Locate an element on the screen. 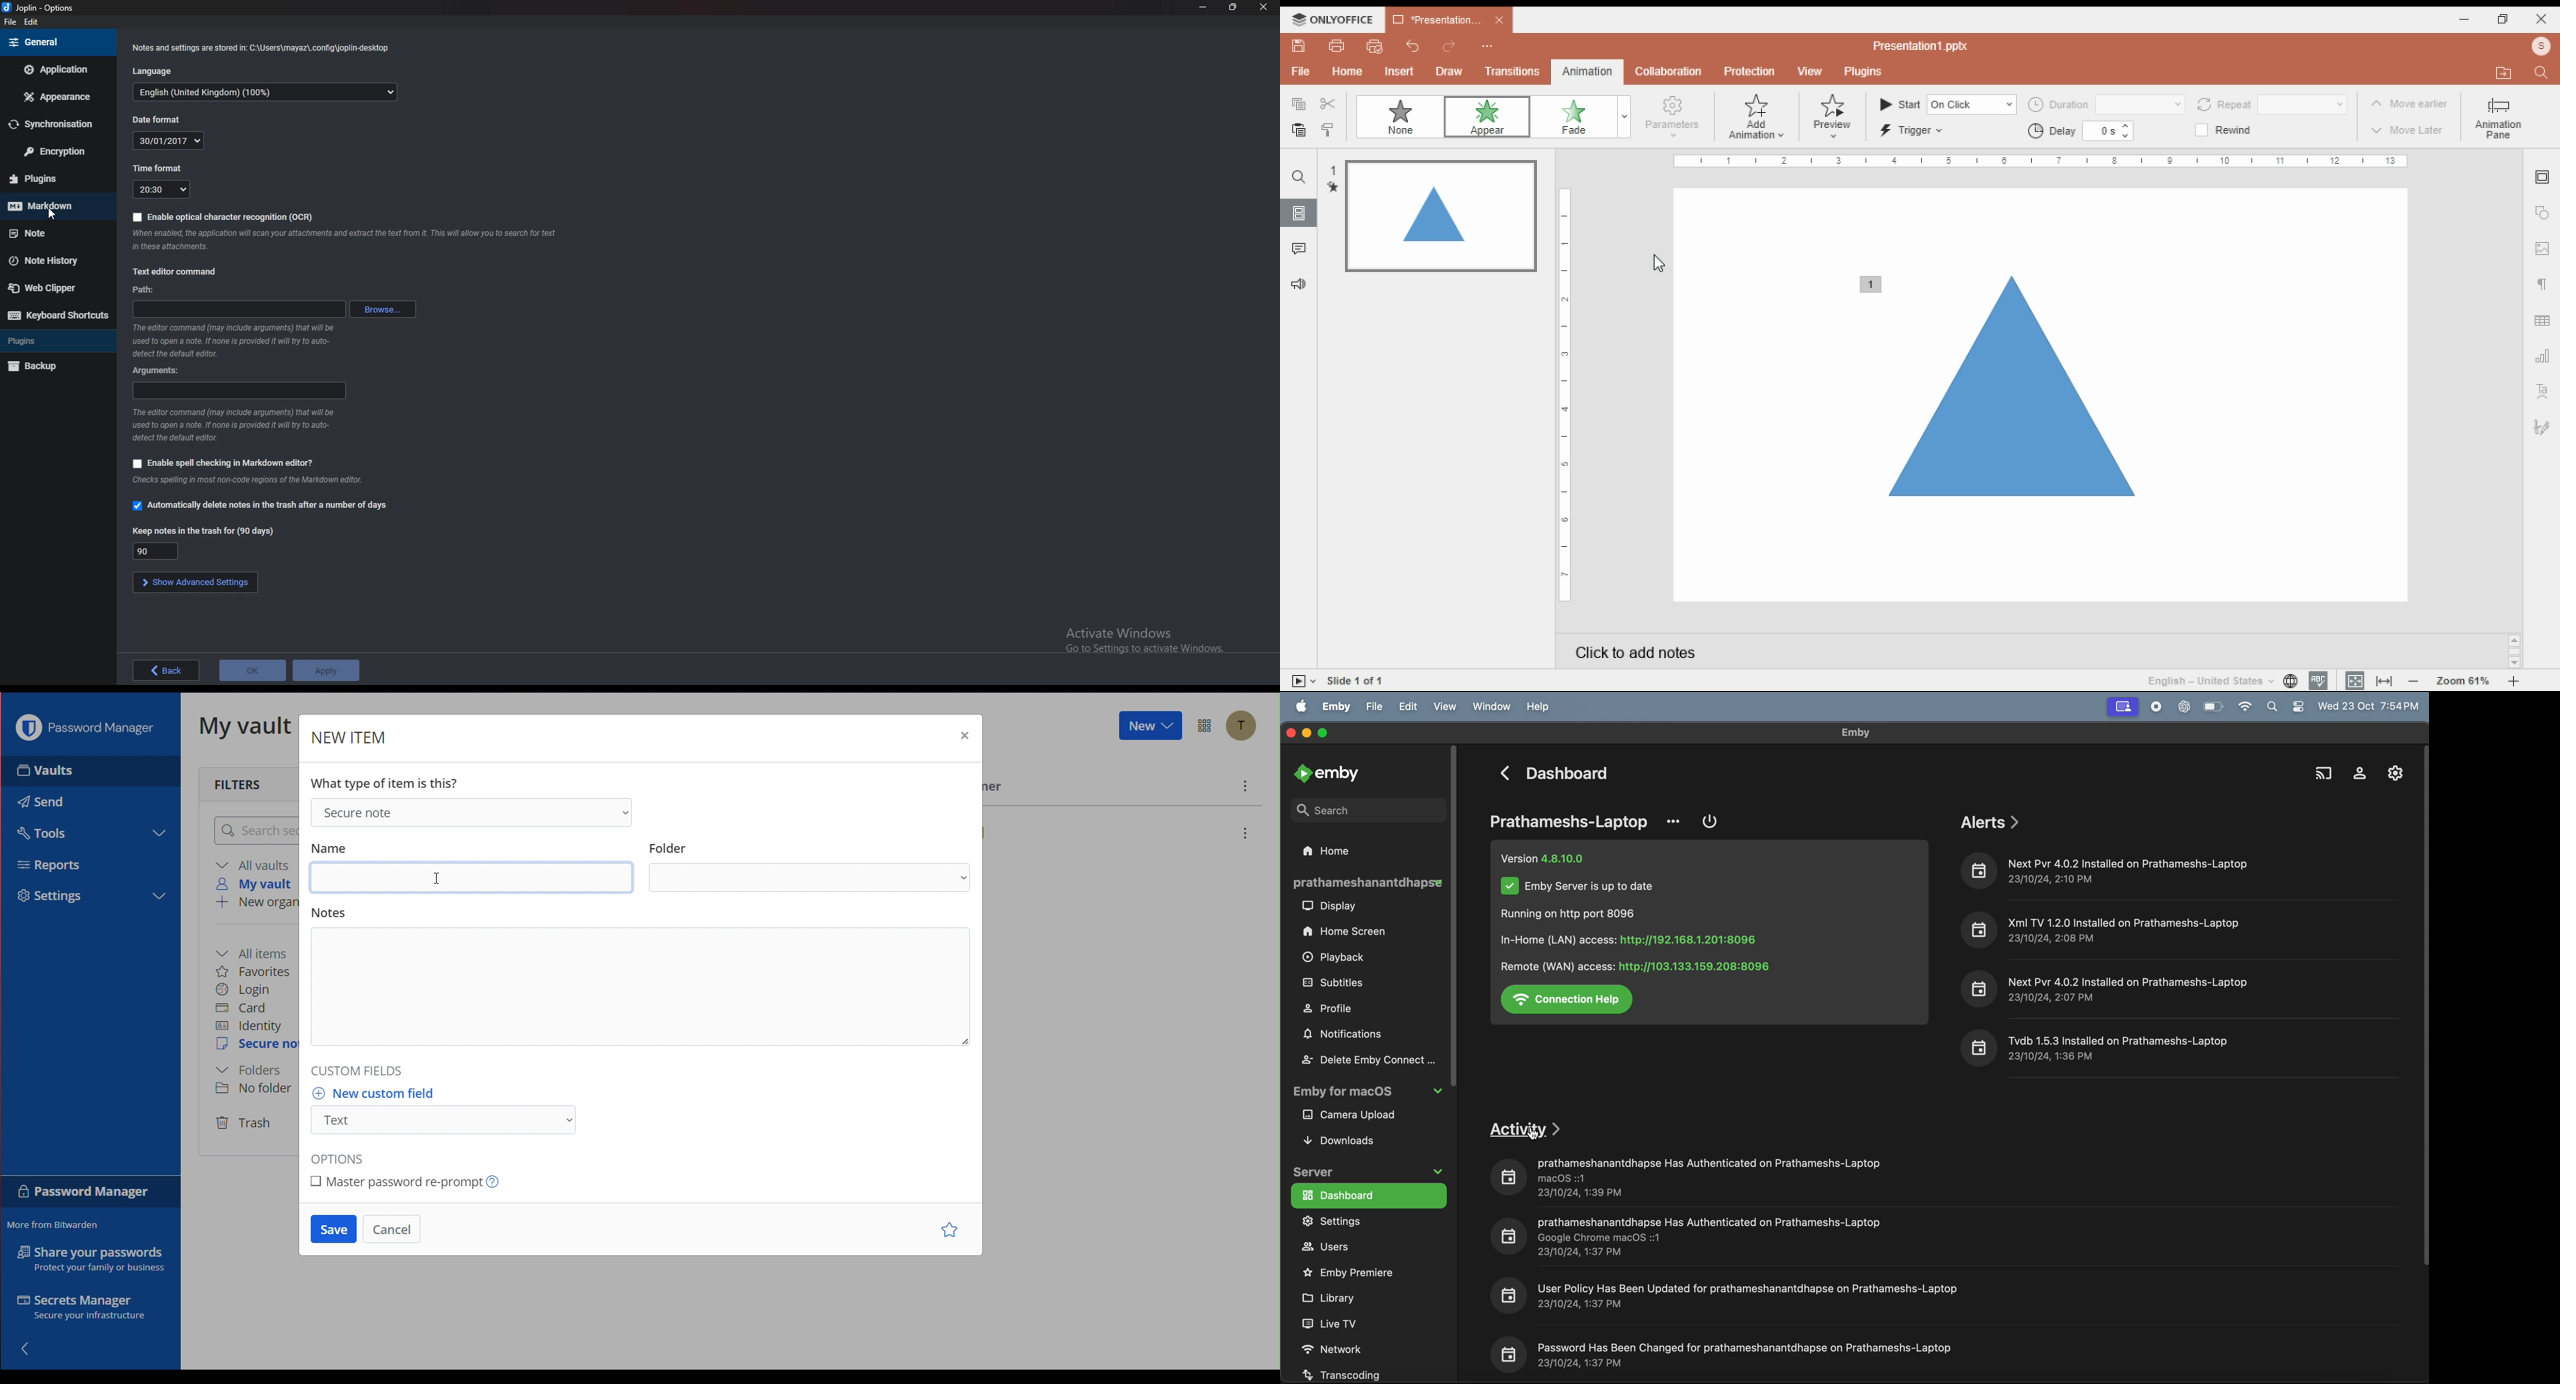  language is located at coordinates (2213, 679).